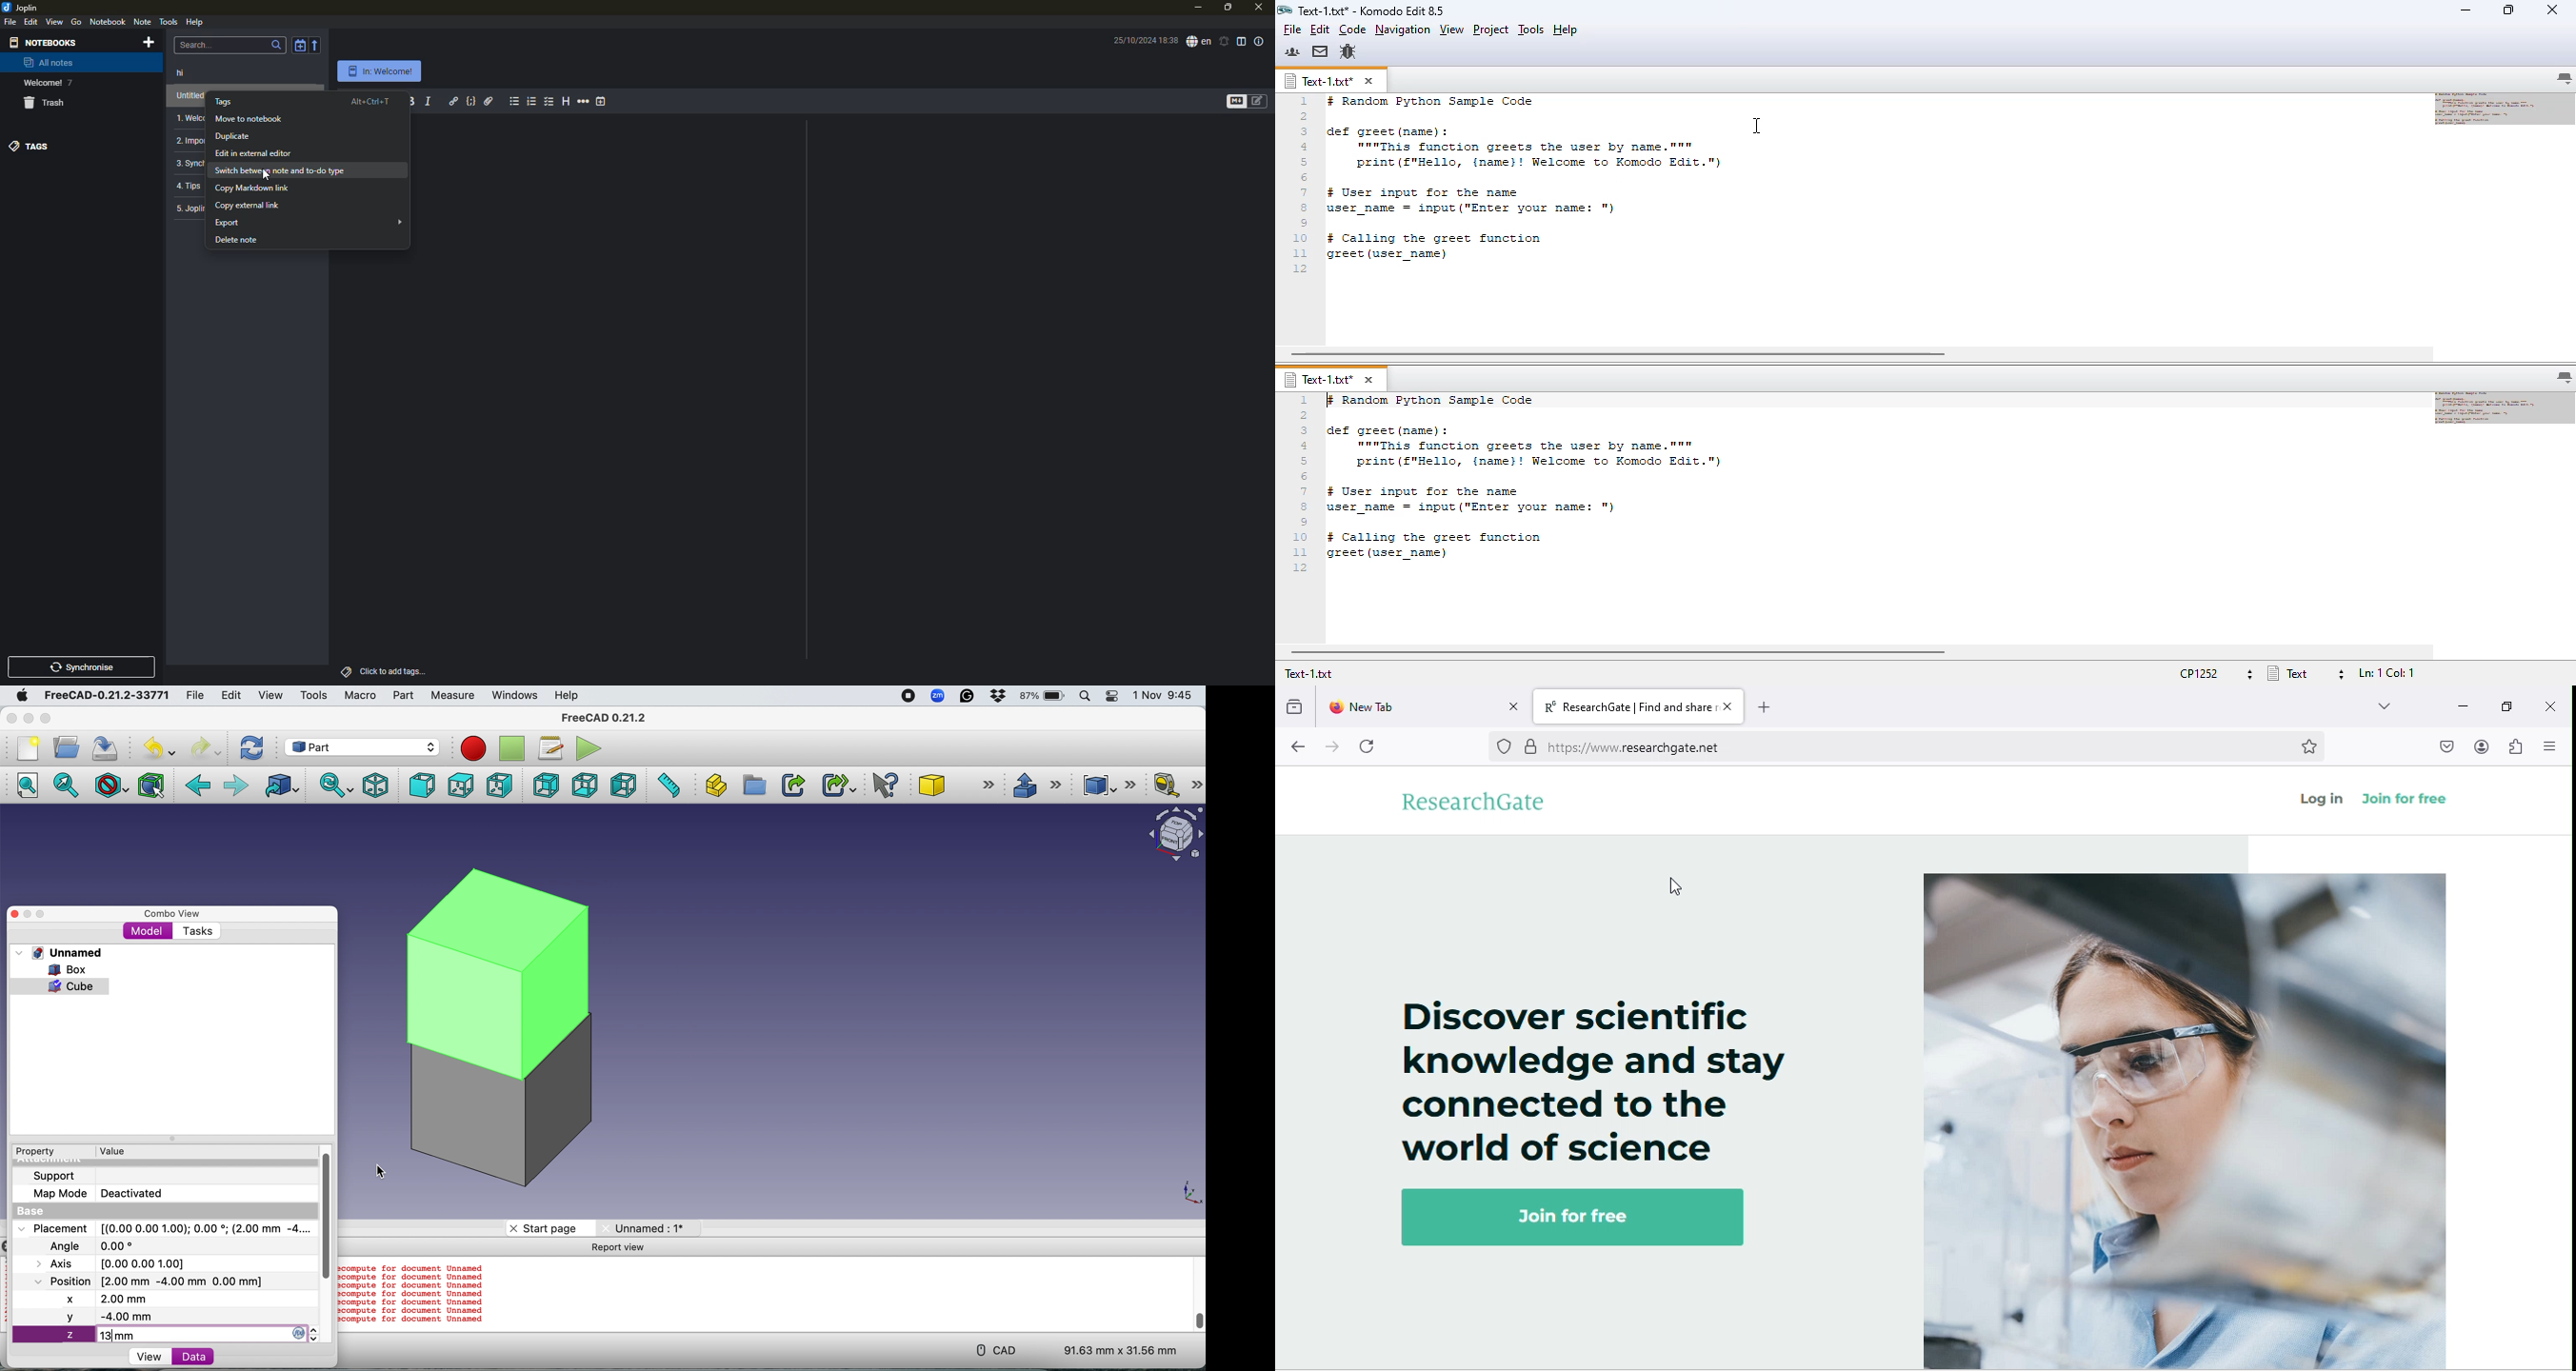 The height and width of the screenshot is (1372, 2576). Describe the element at coordinates (1106, 785) in the screenshot. I see `Compound tools` at that location.